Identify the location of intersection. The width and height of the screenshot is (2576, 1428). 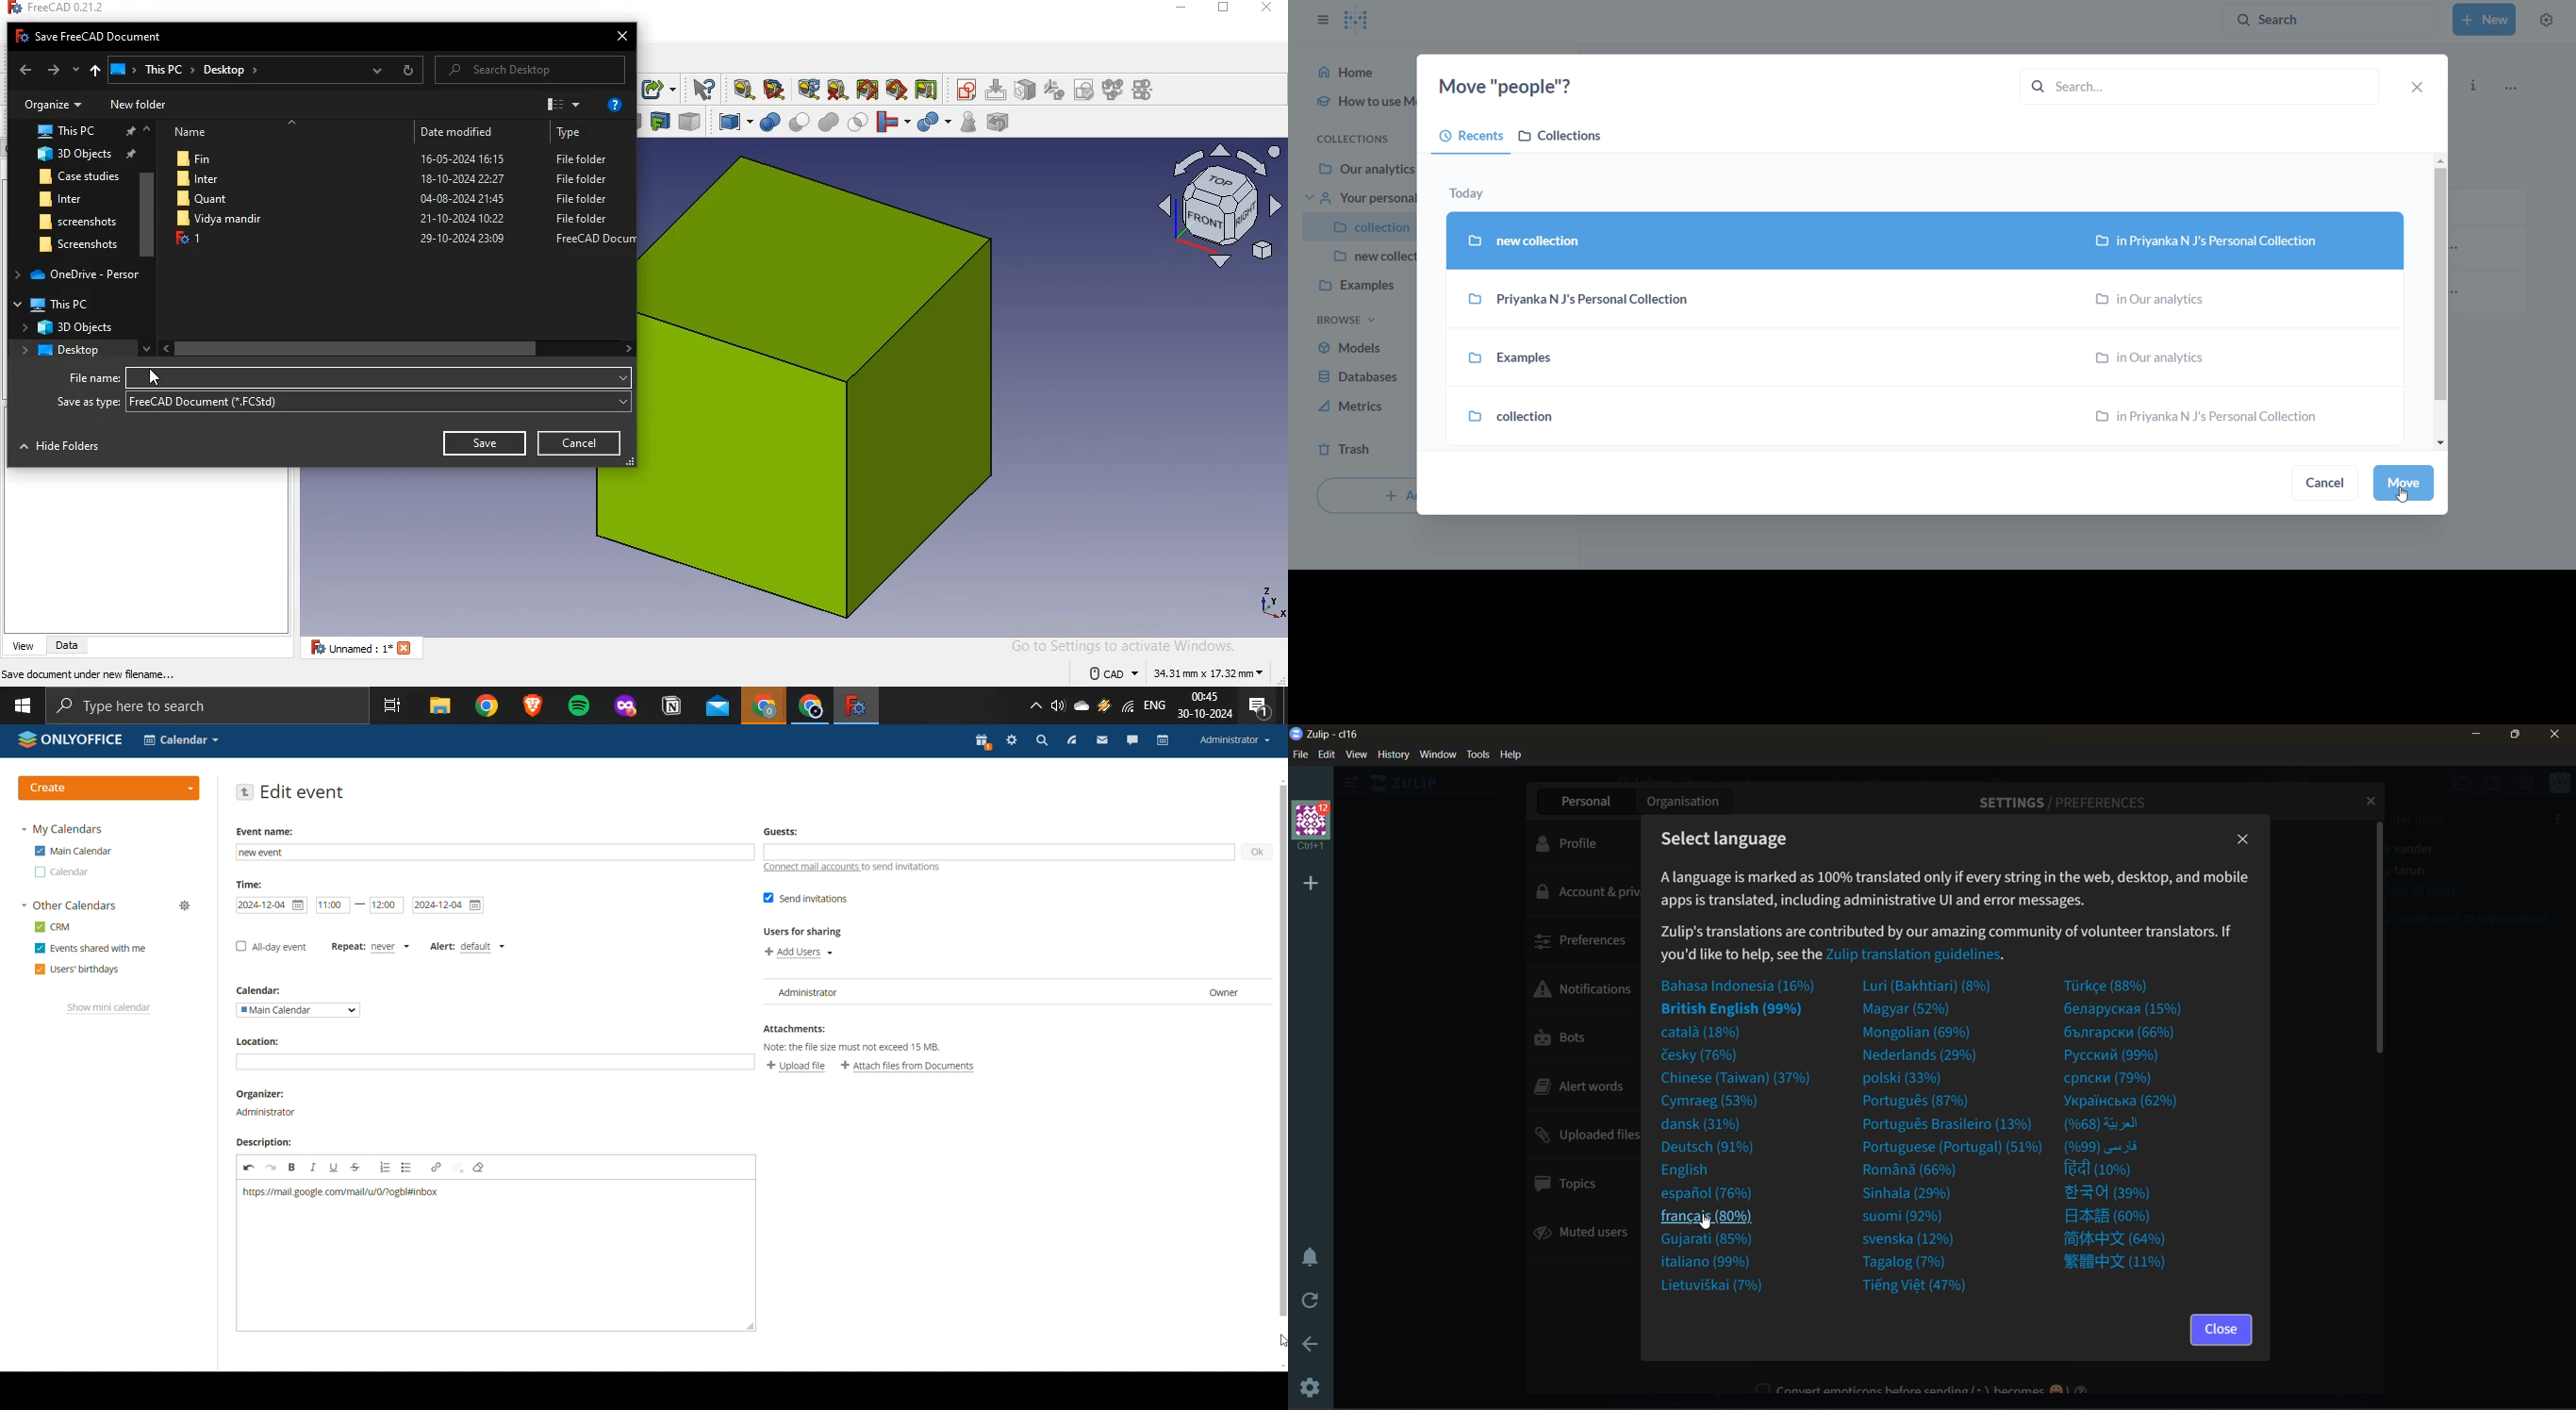
(856, 122).